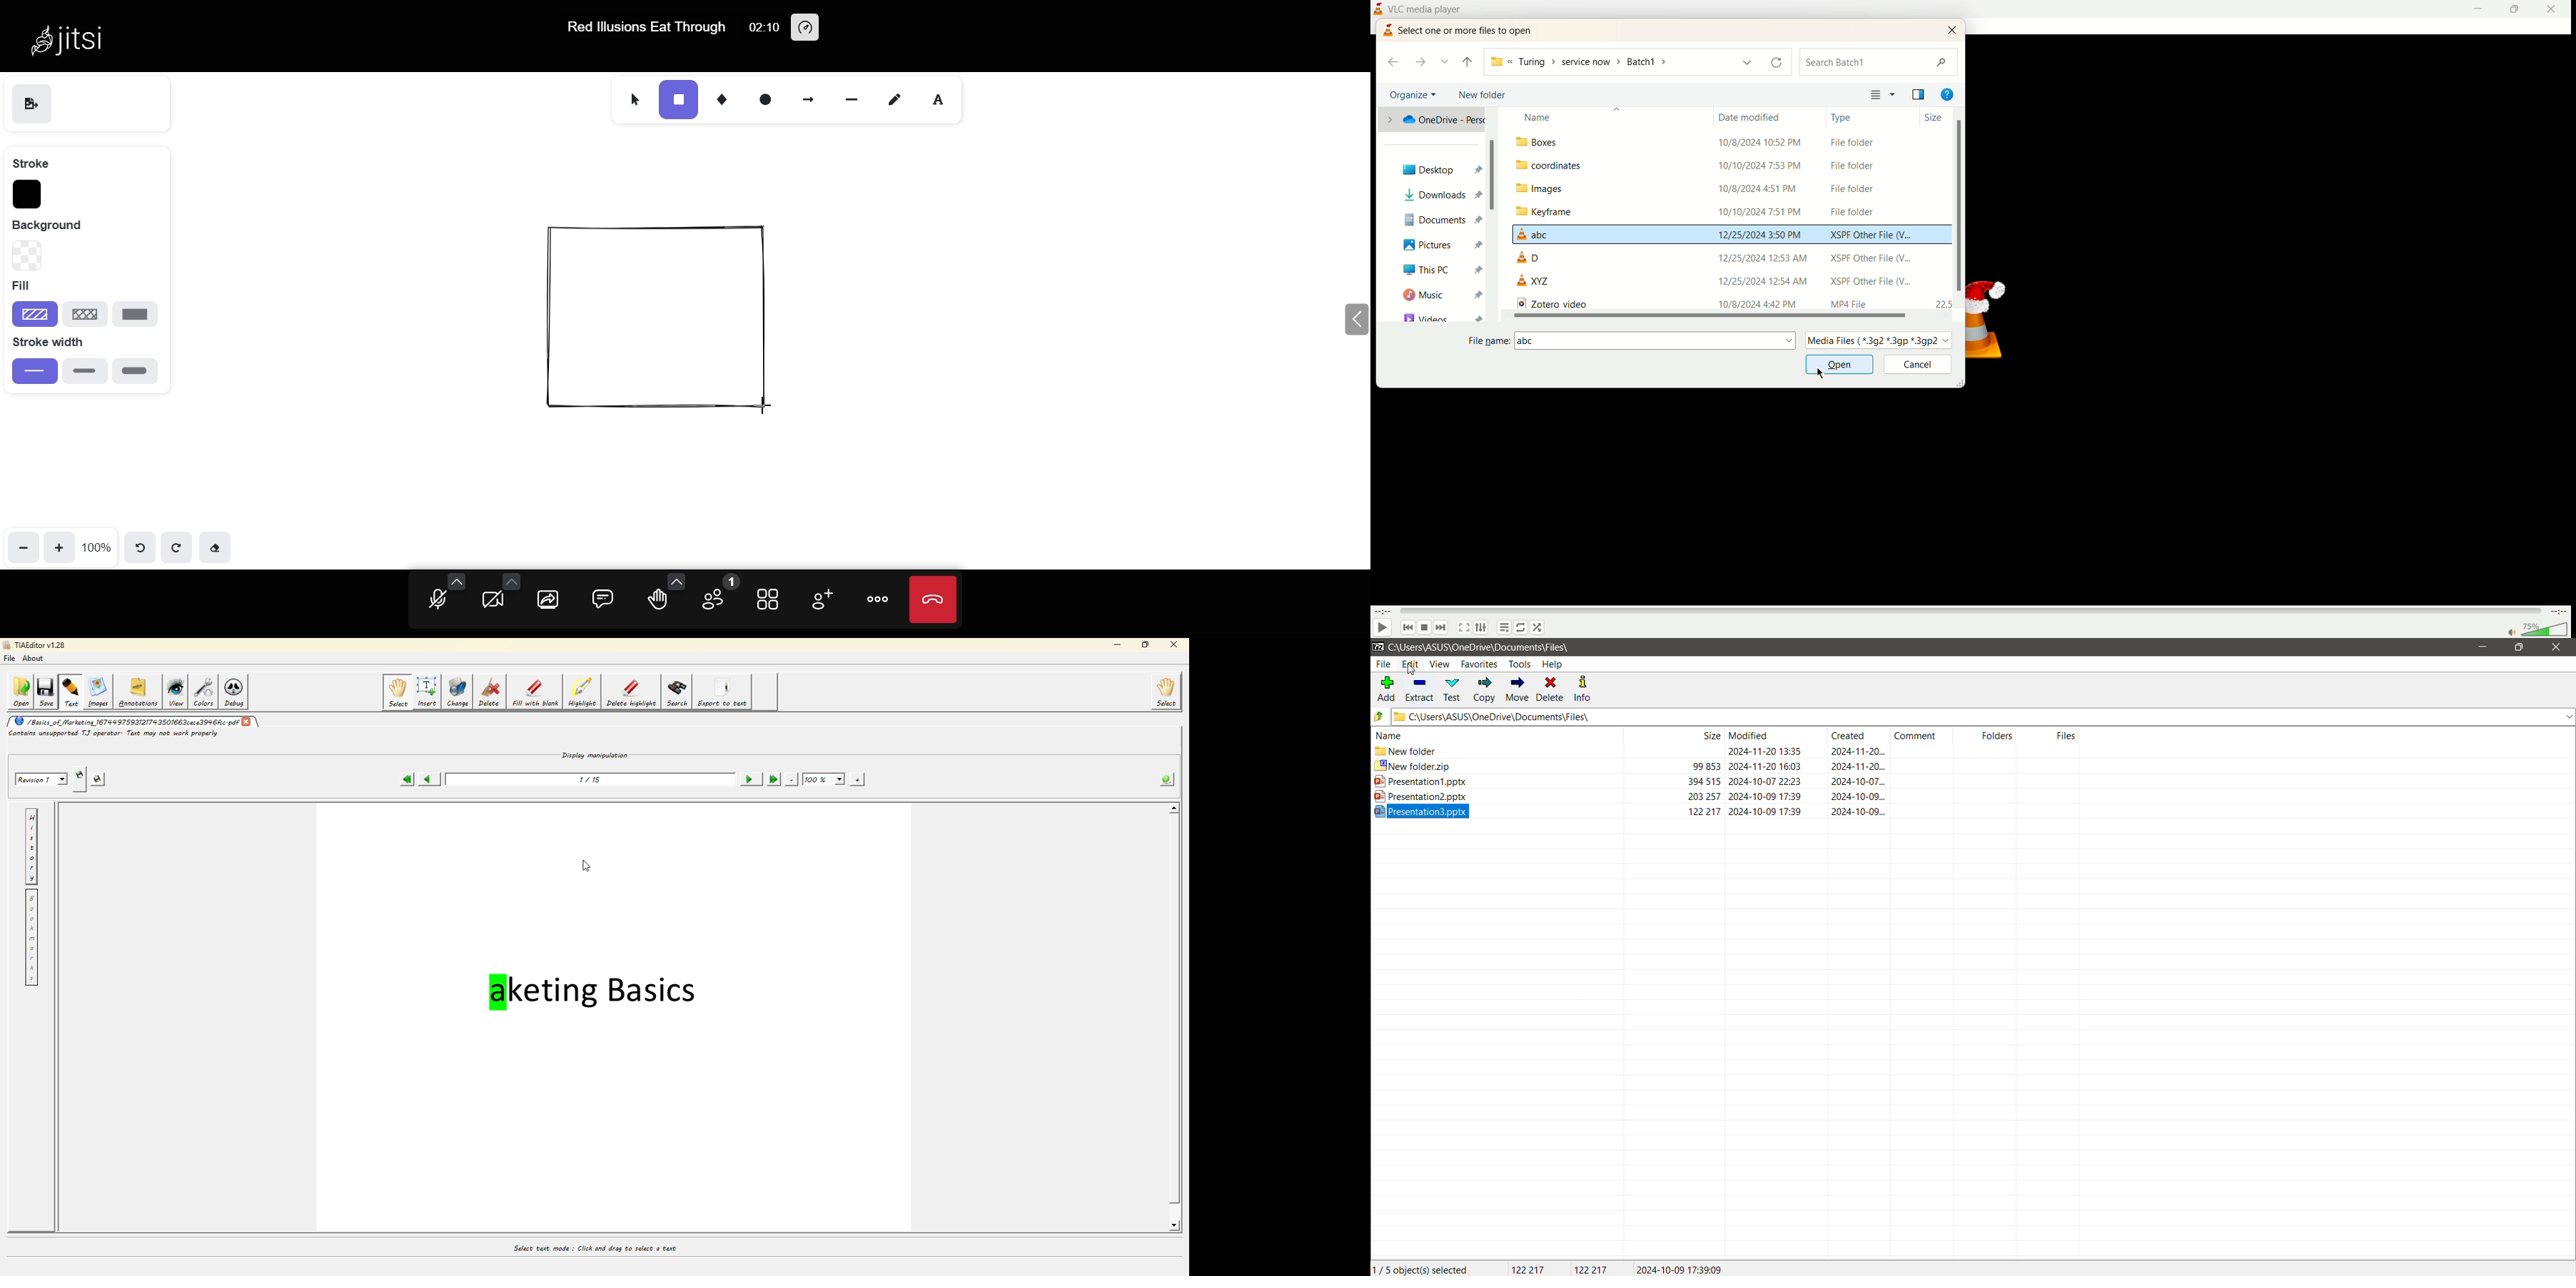  Describe the element at coordinates (1592, 1268) in the screenshot. I see `Size of the last file selected` at that location.